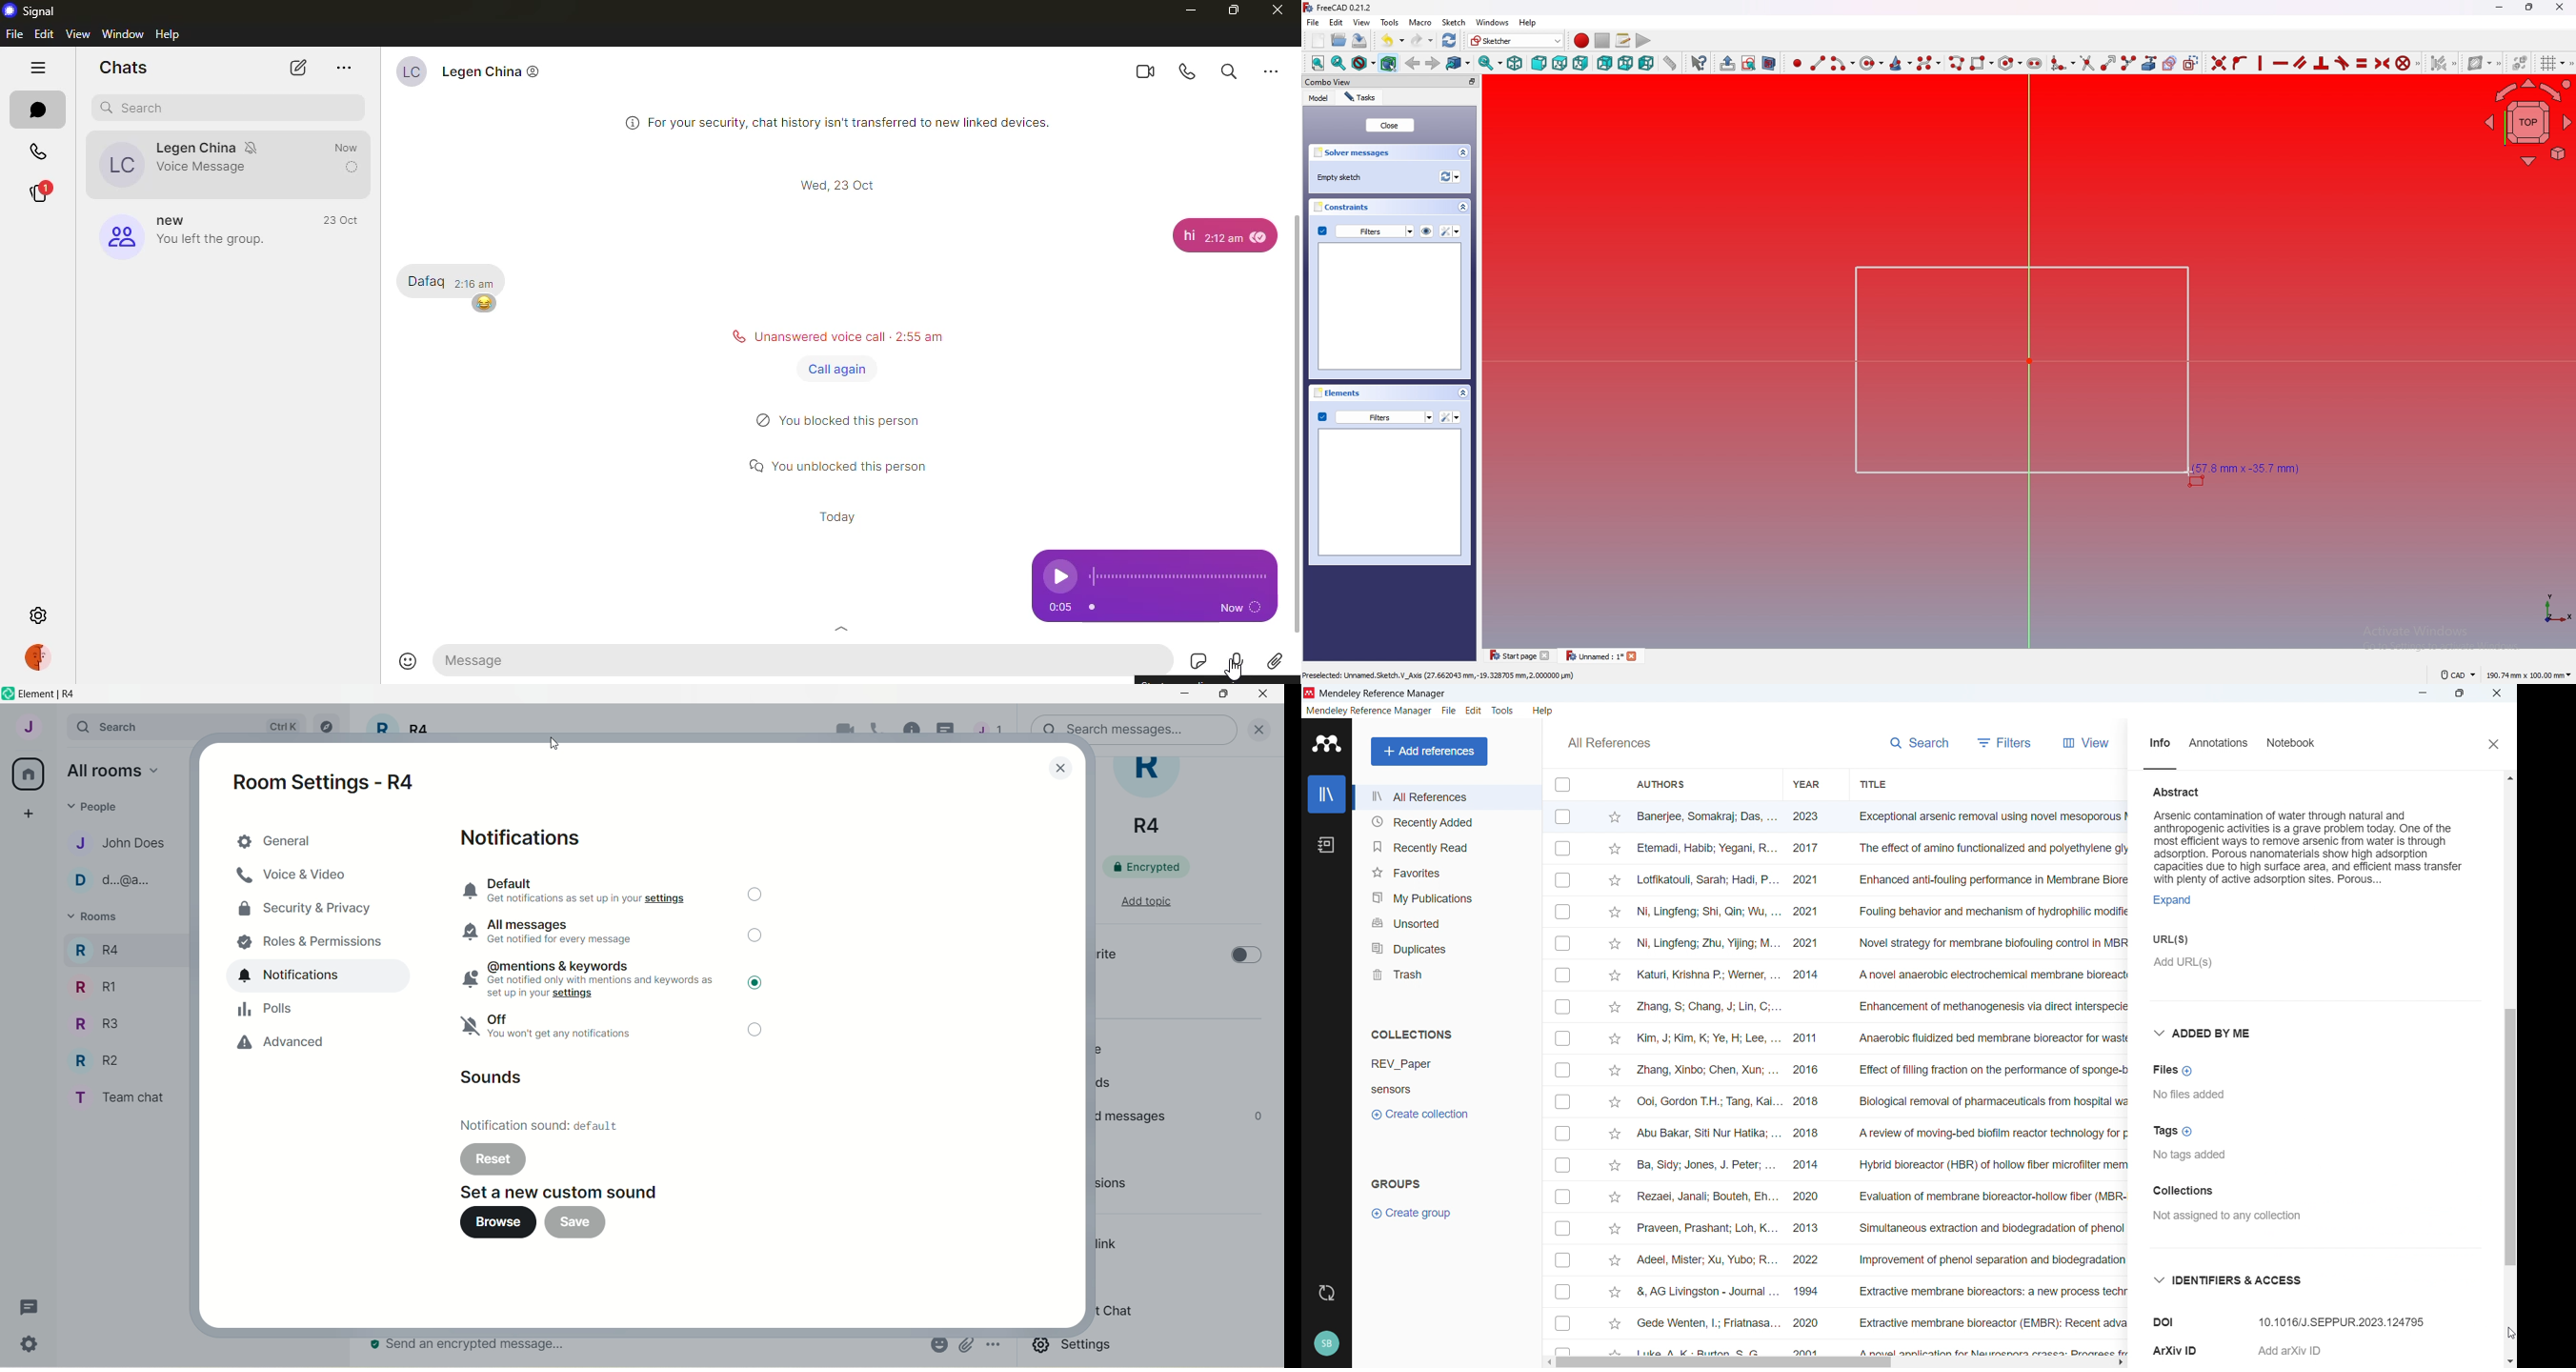  I want to click on window, so click(124, 32).